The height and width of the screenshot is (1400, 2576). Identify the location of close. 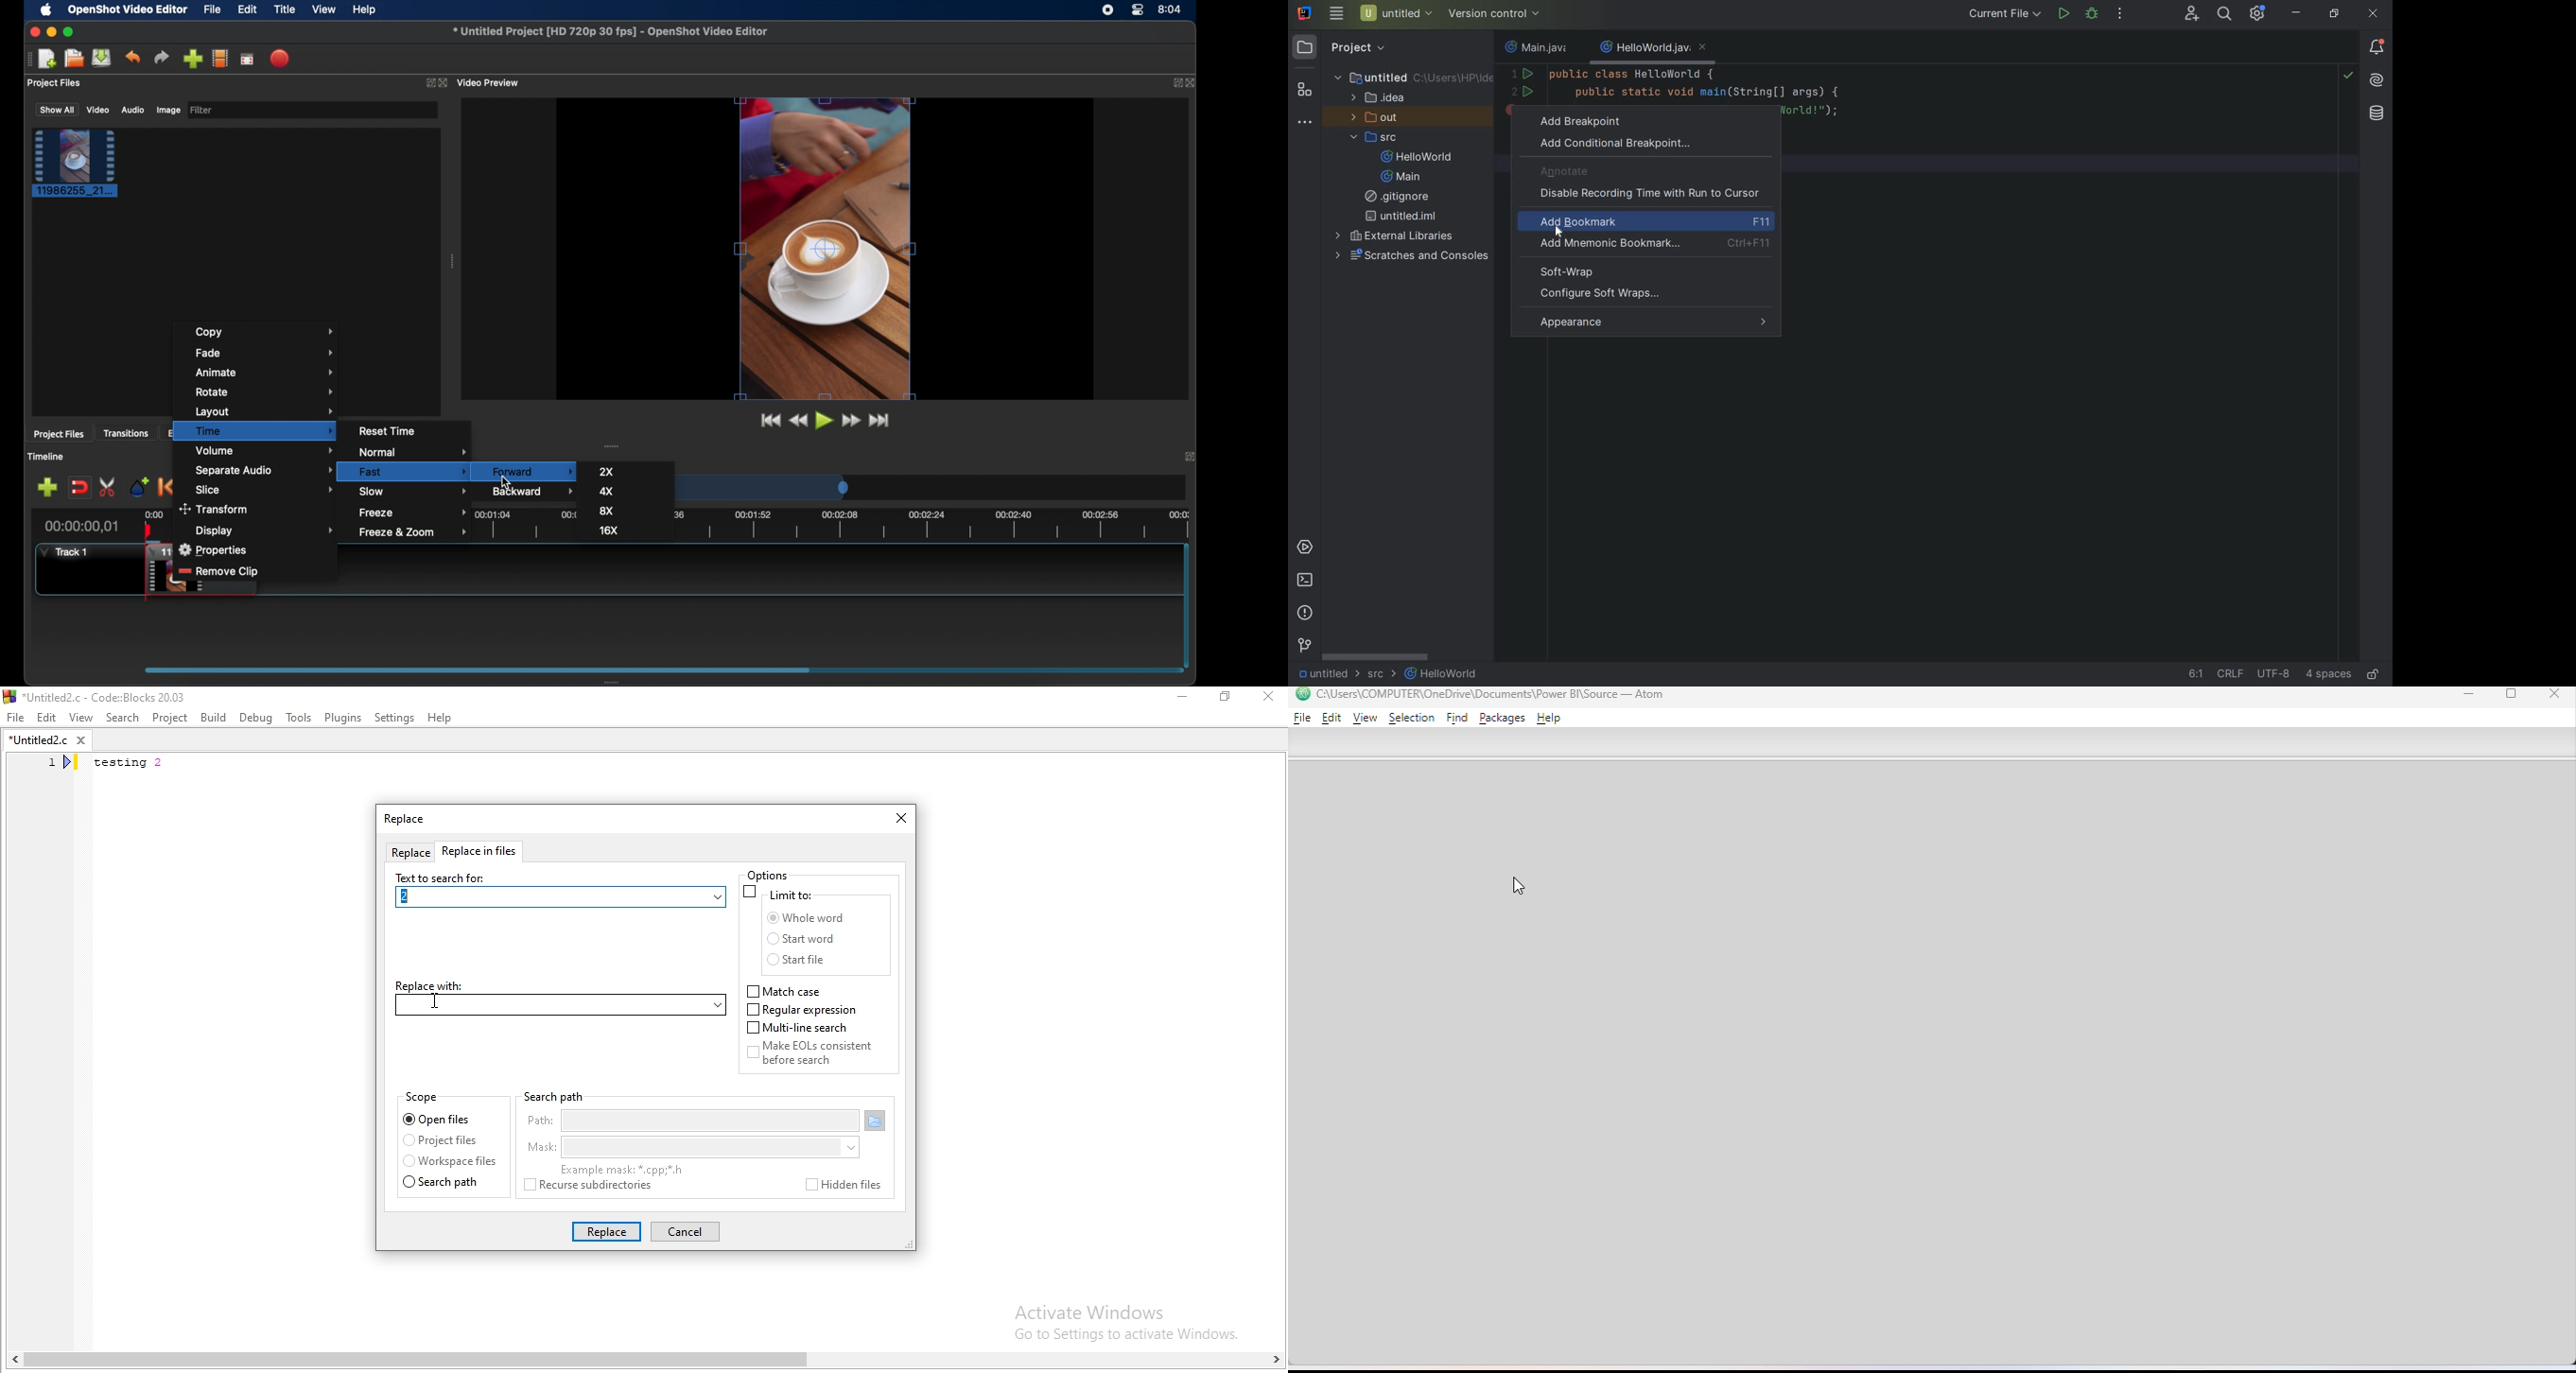
(896, 819).